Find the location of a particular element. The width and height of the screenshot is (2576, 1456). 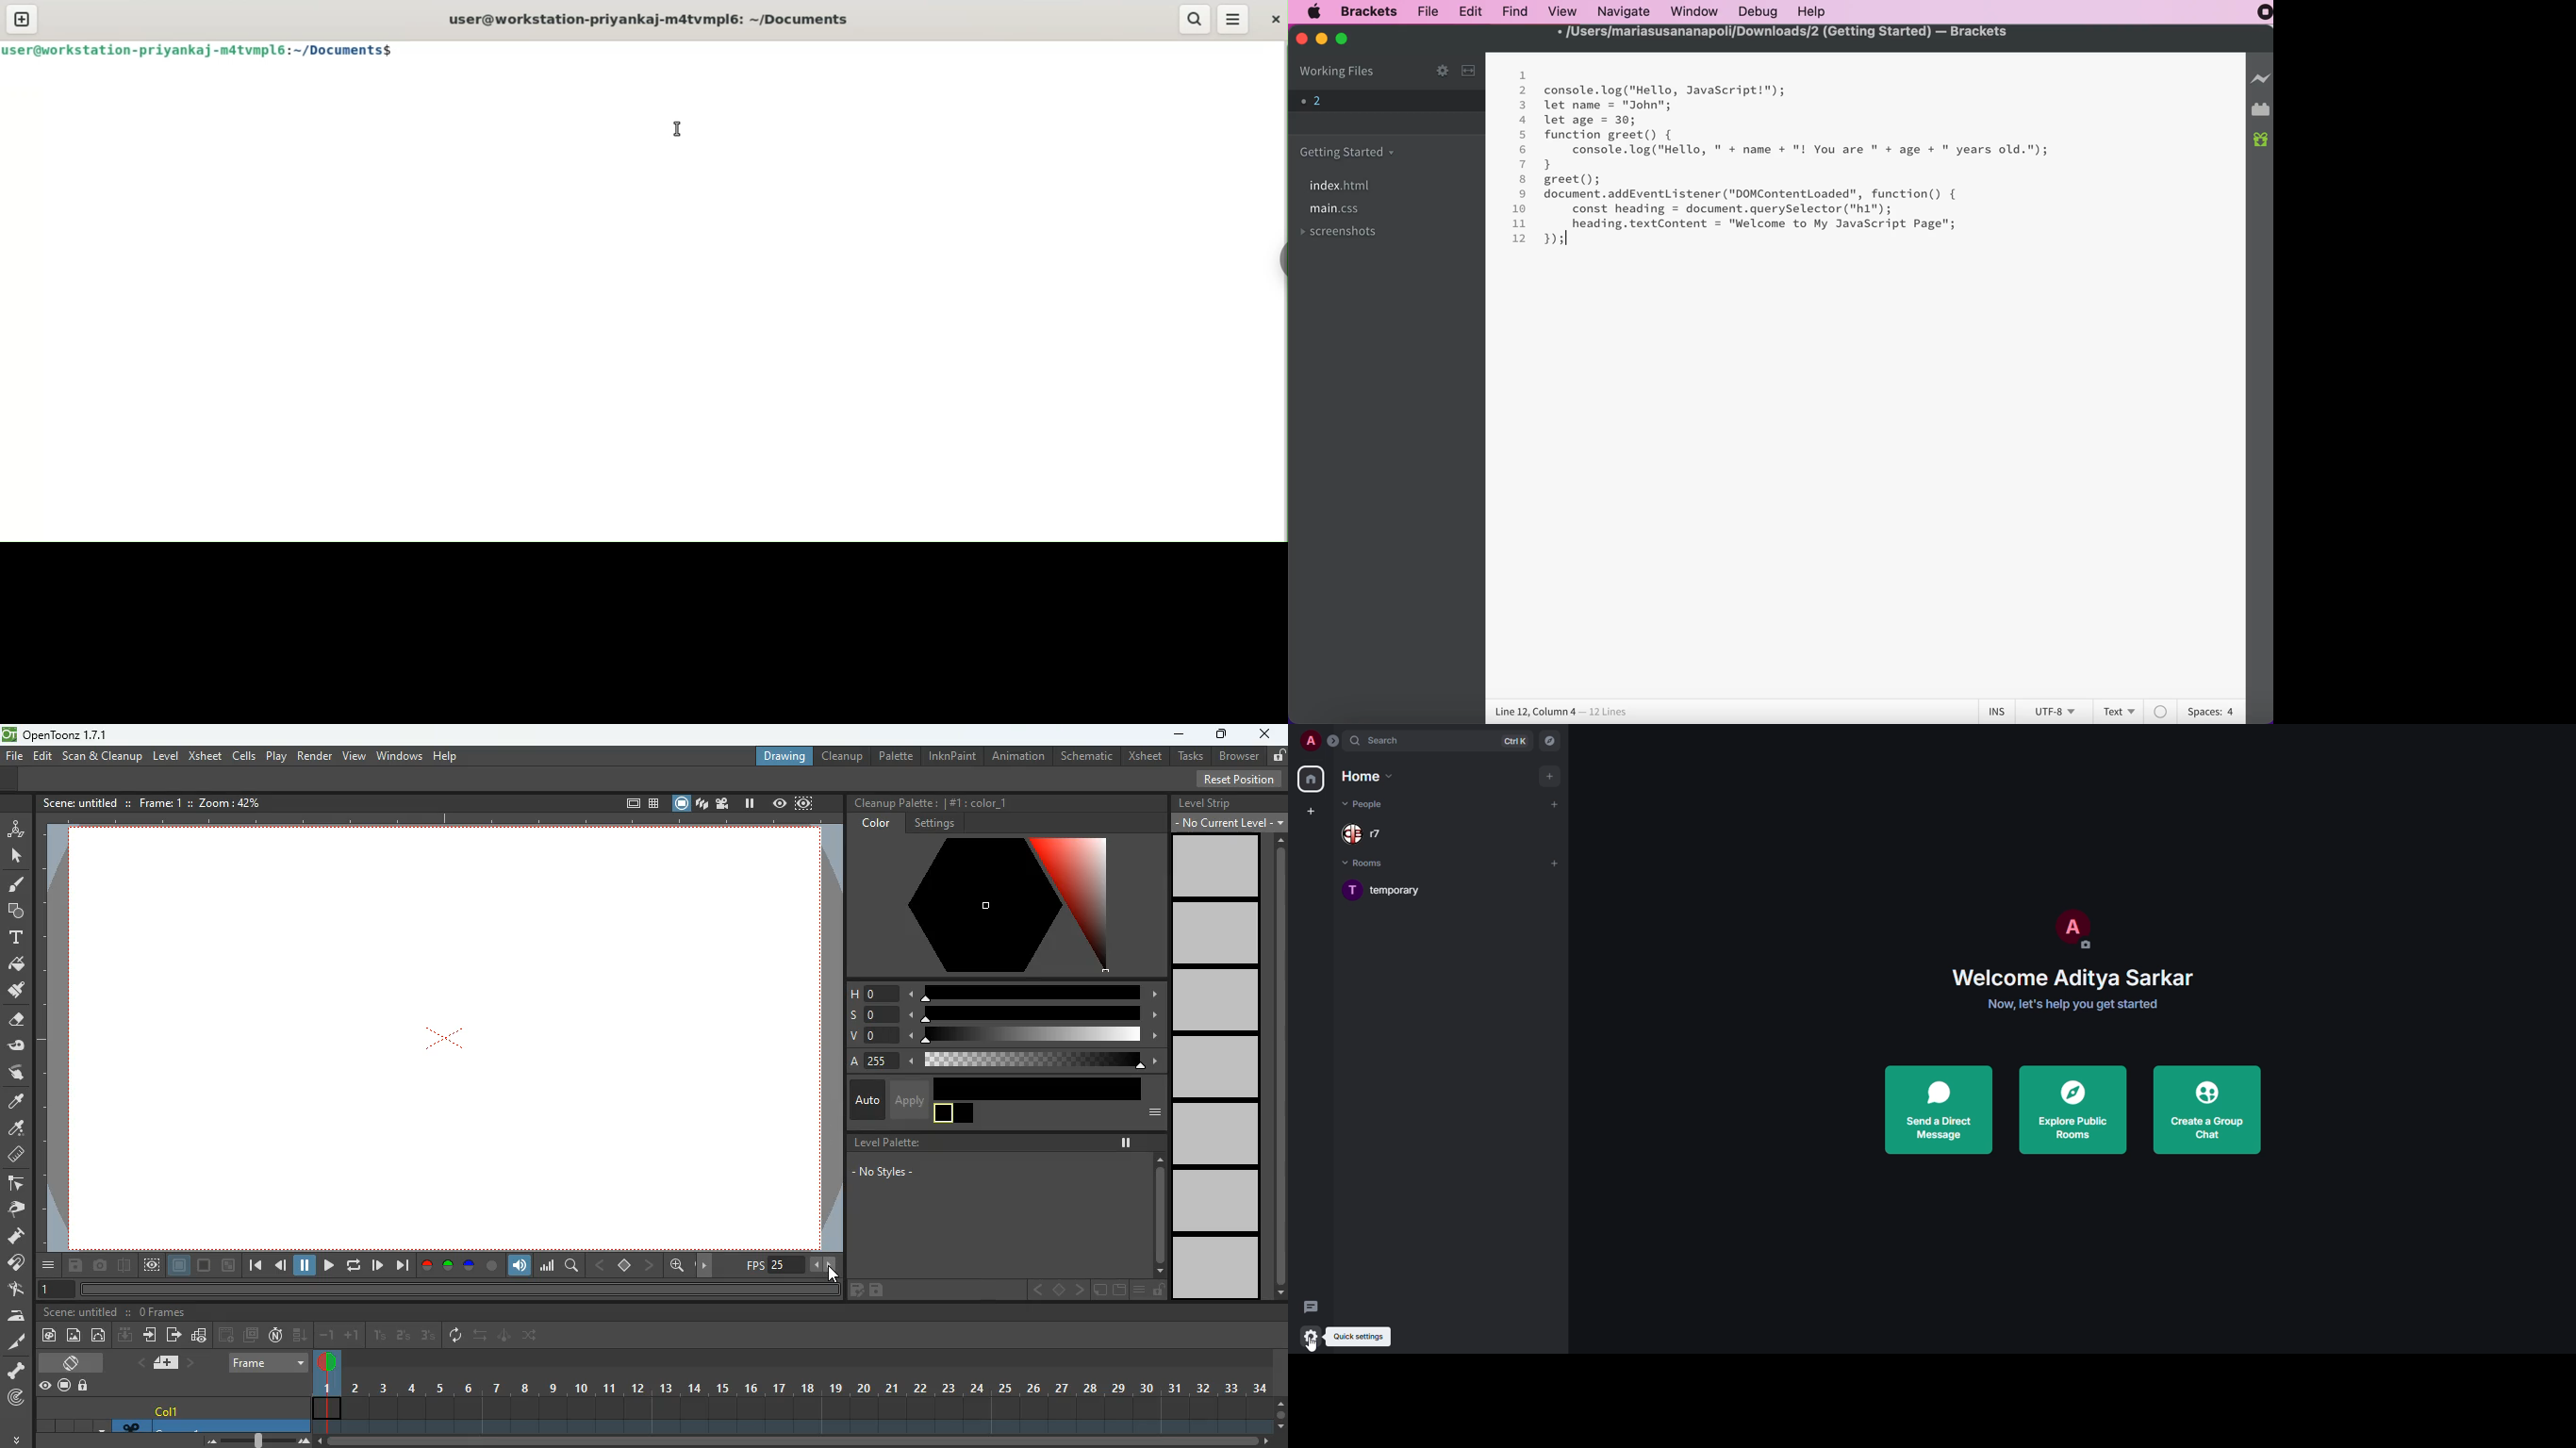

add is located at coordinates (1554, 864).